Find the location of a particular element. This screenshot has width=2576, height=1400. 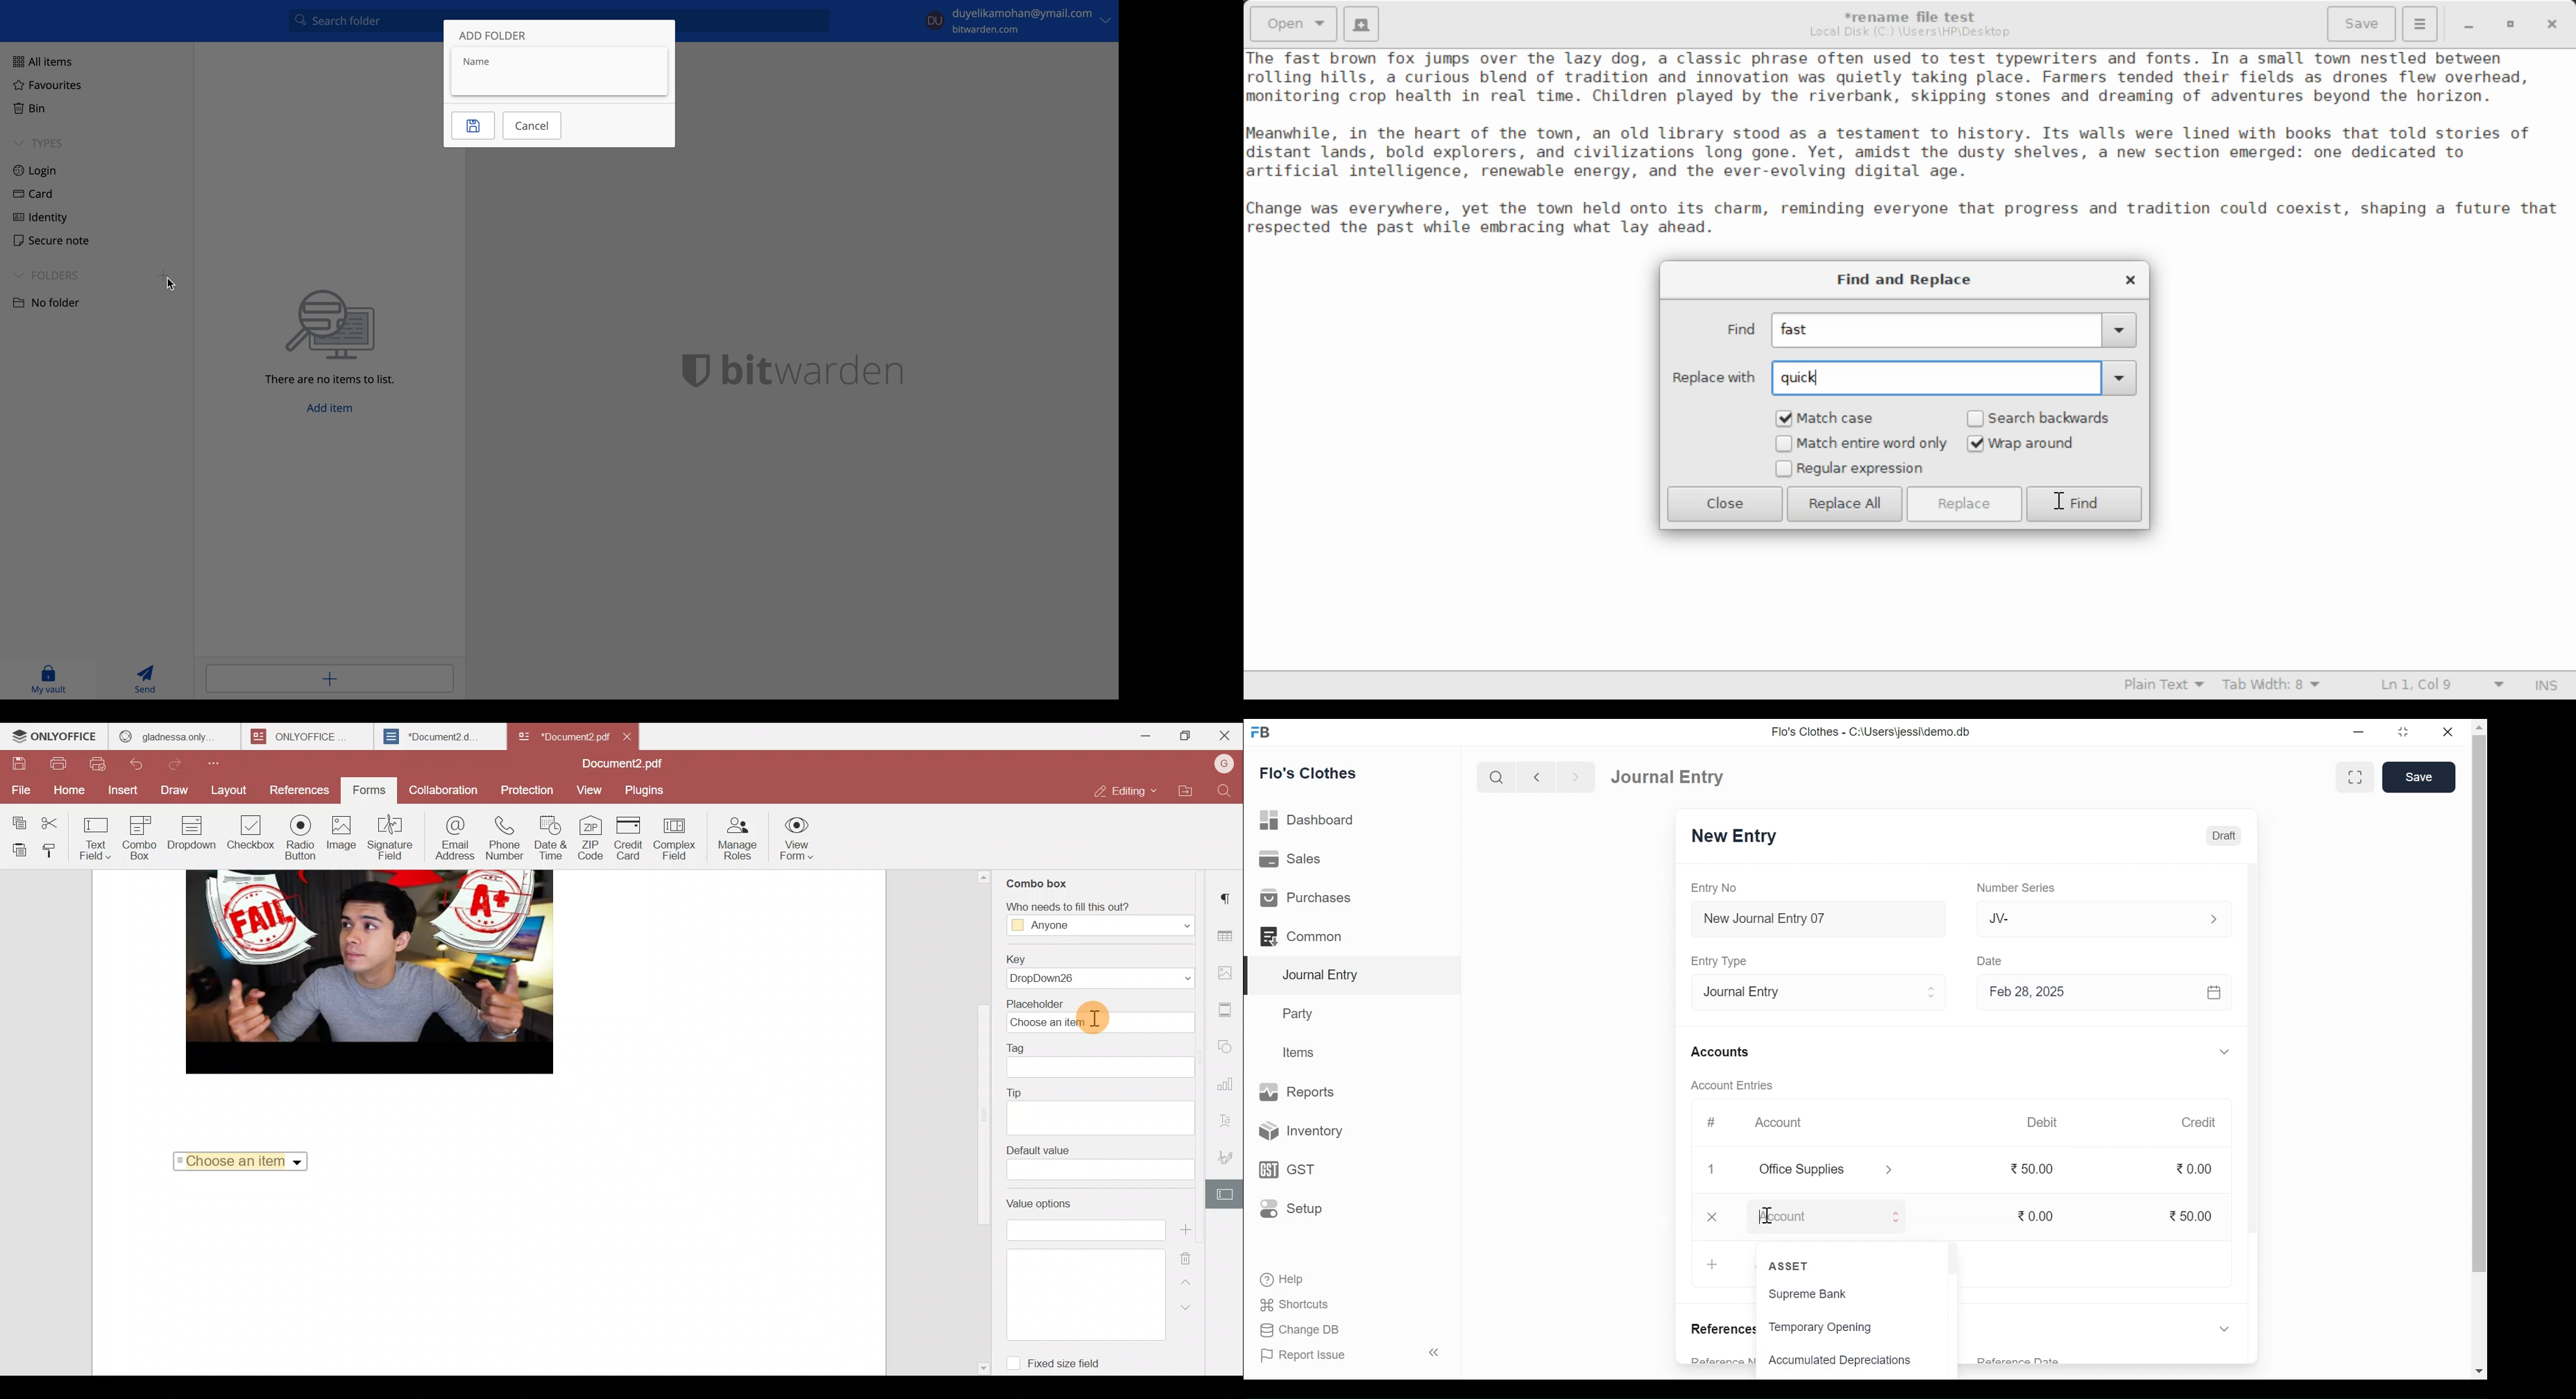

Input Mode is located at coordinates (2550, 684).